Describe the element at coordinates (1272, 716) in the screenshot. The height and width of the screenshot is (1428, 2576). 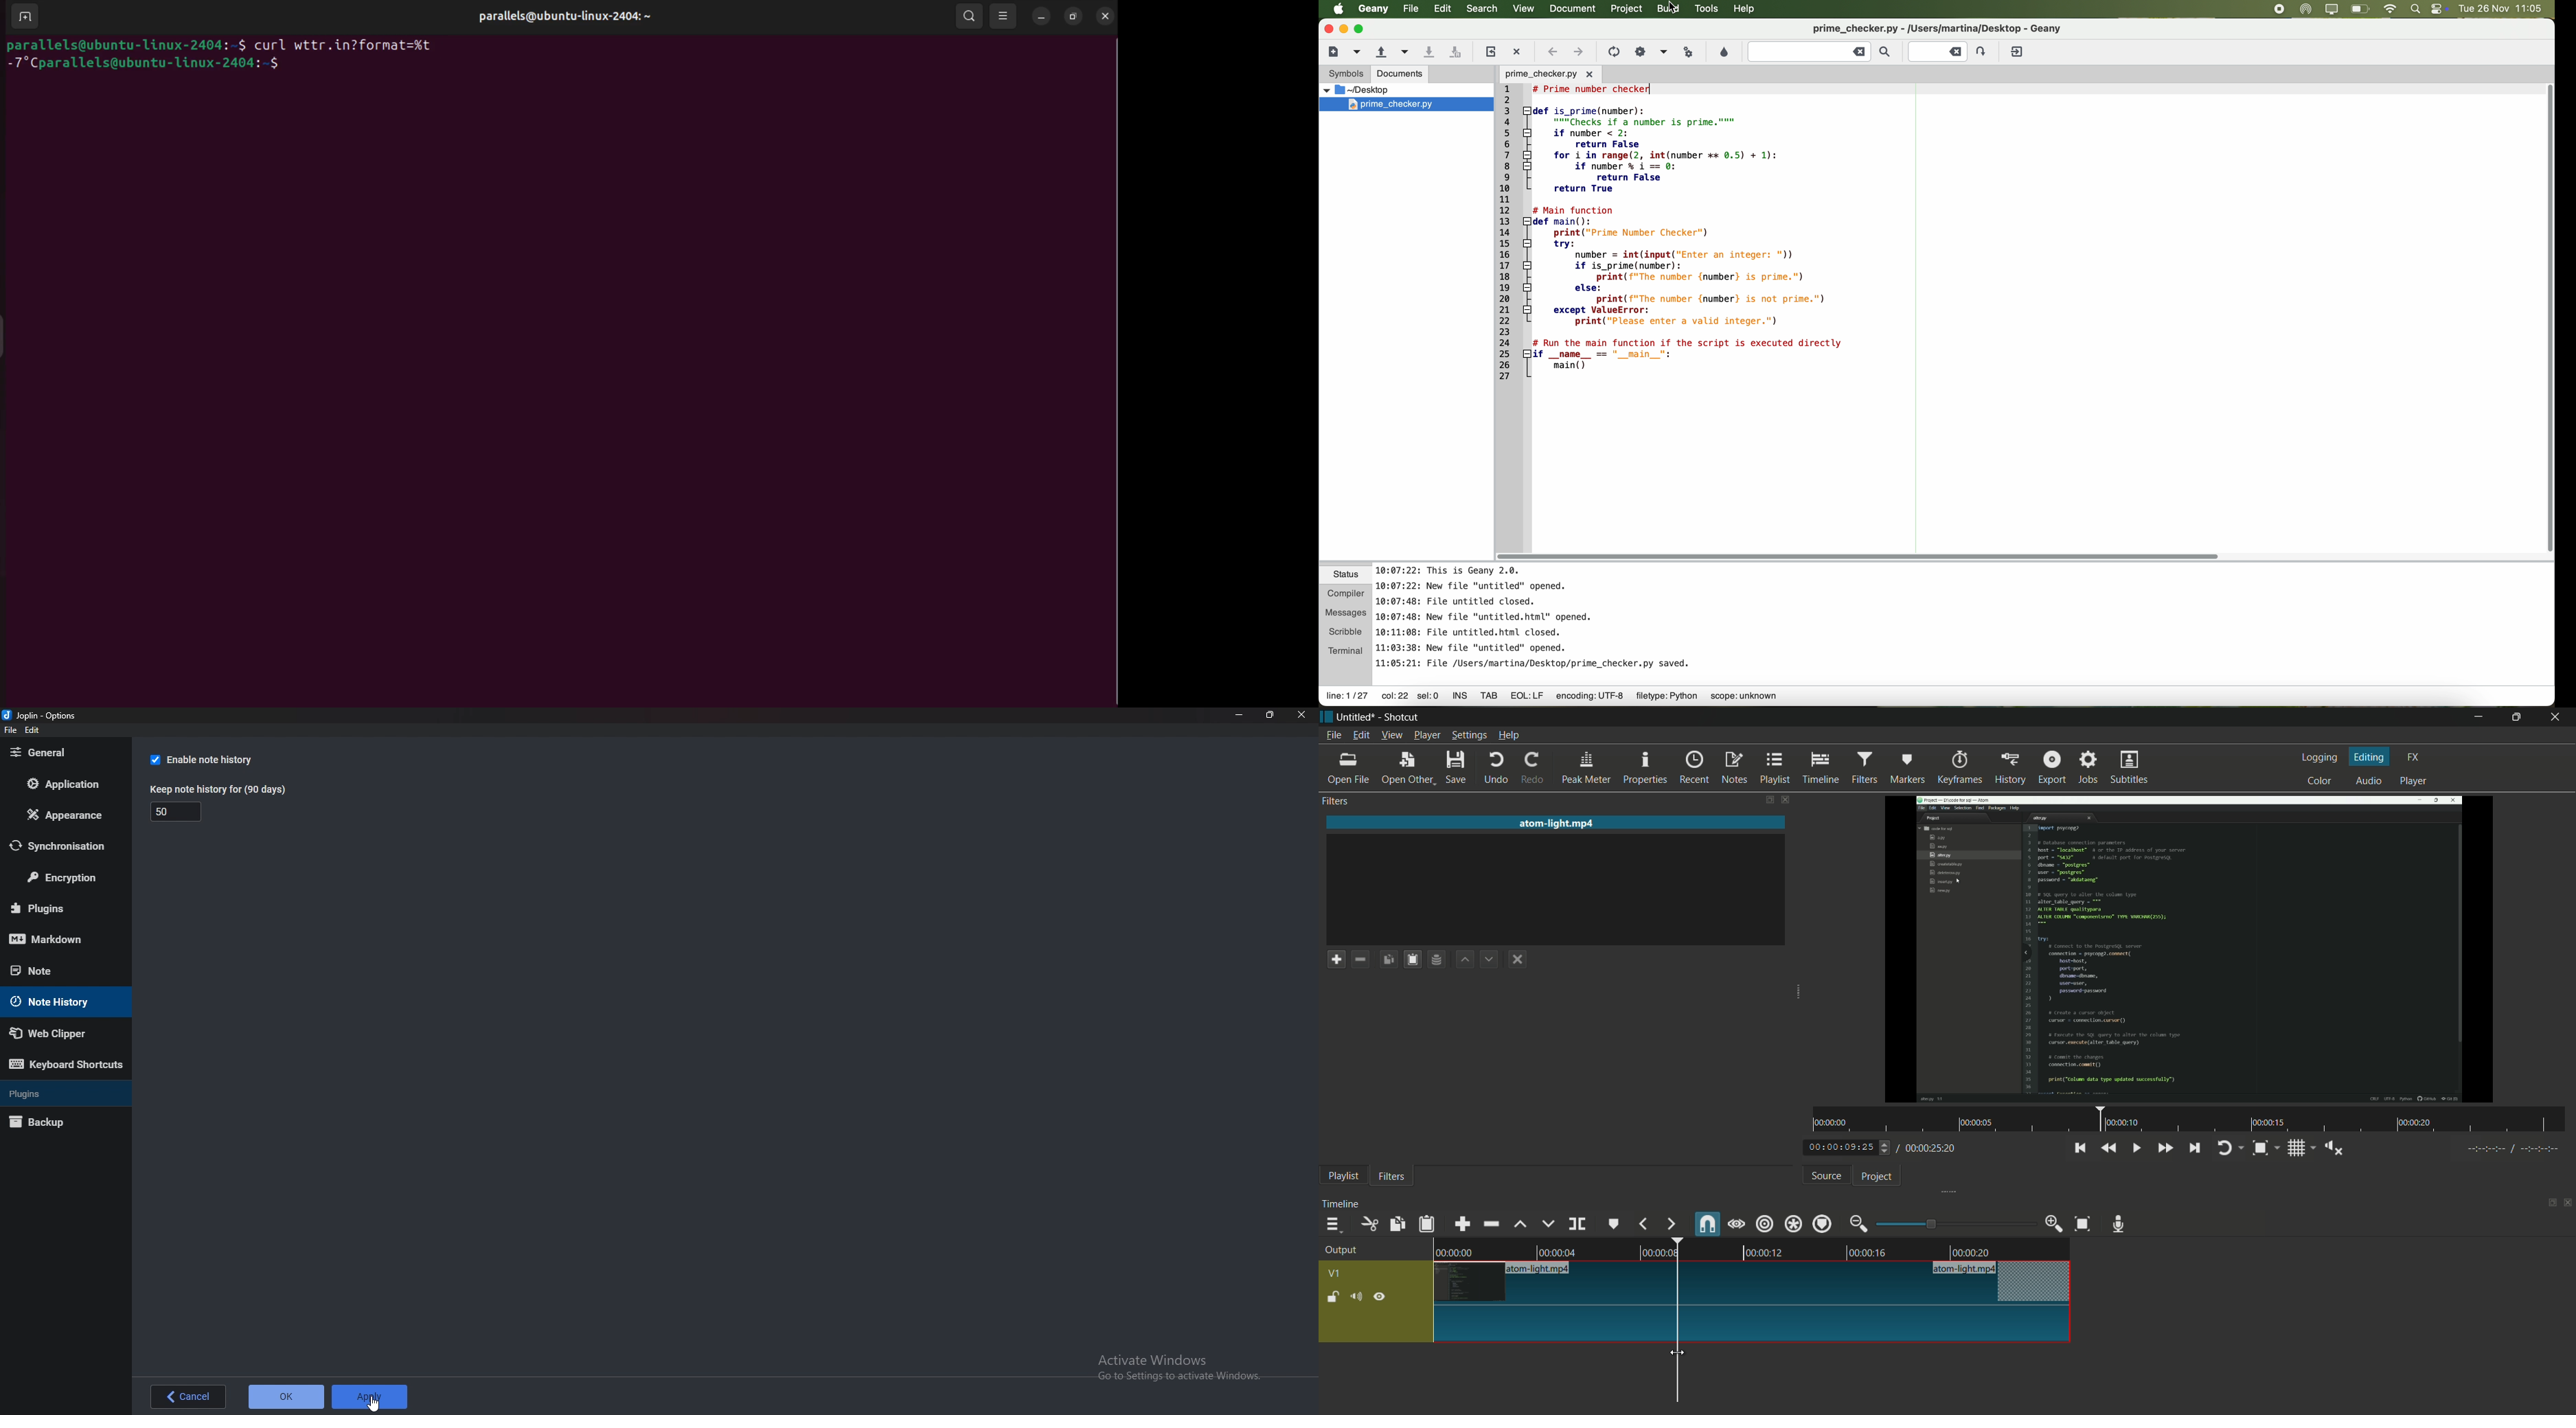
I see `Resize` at that location.